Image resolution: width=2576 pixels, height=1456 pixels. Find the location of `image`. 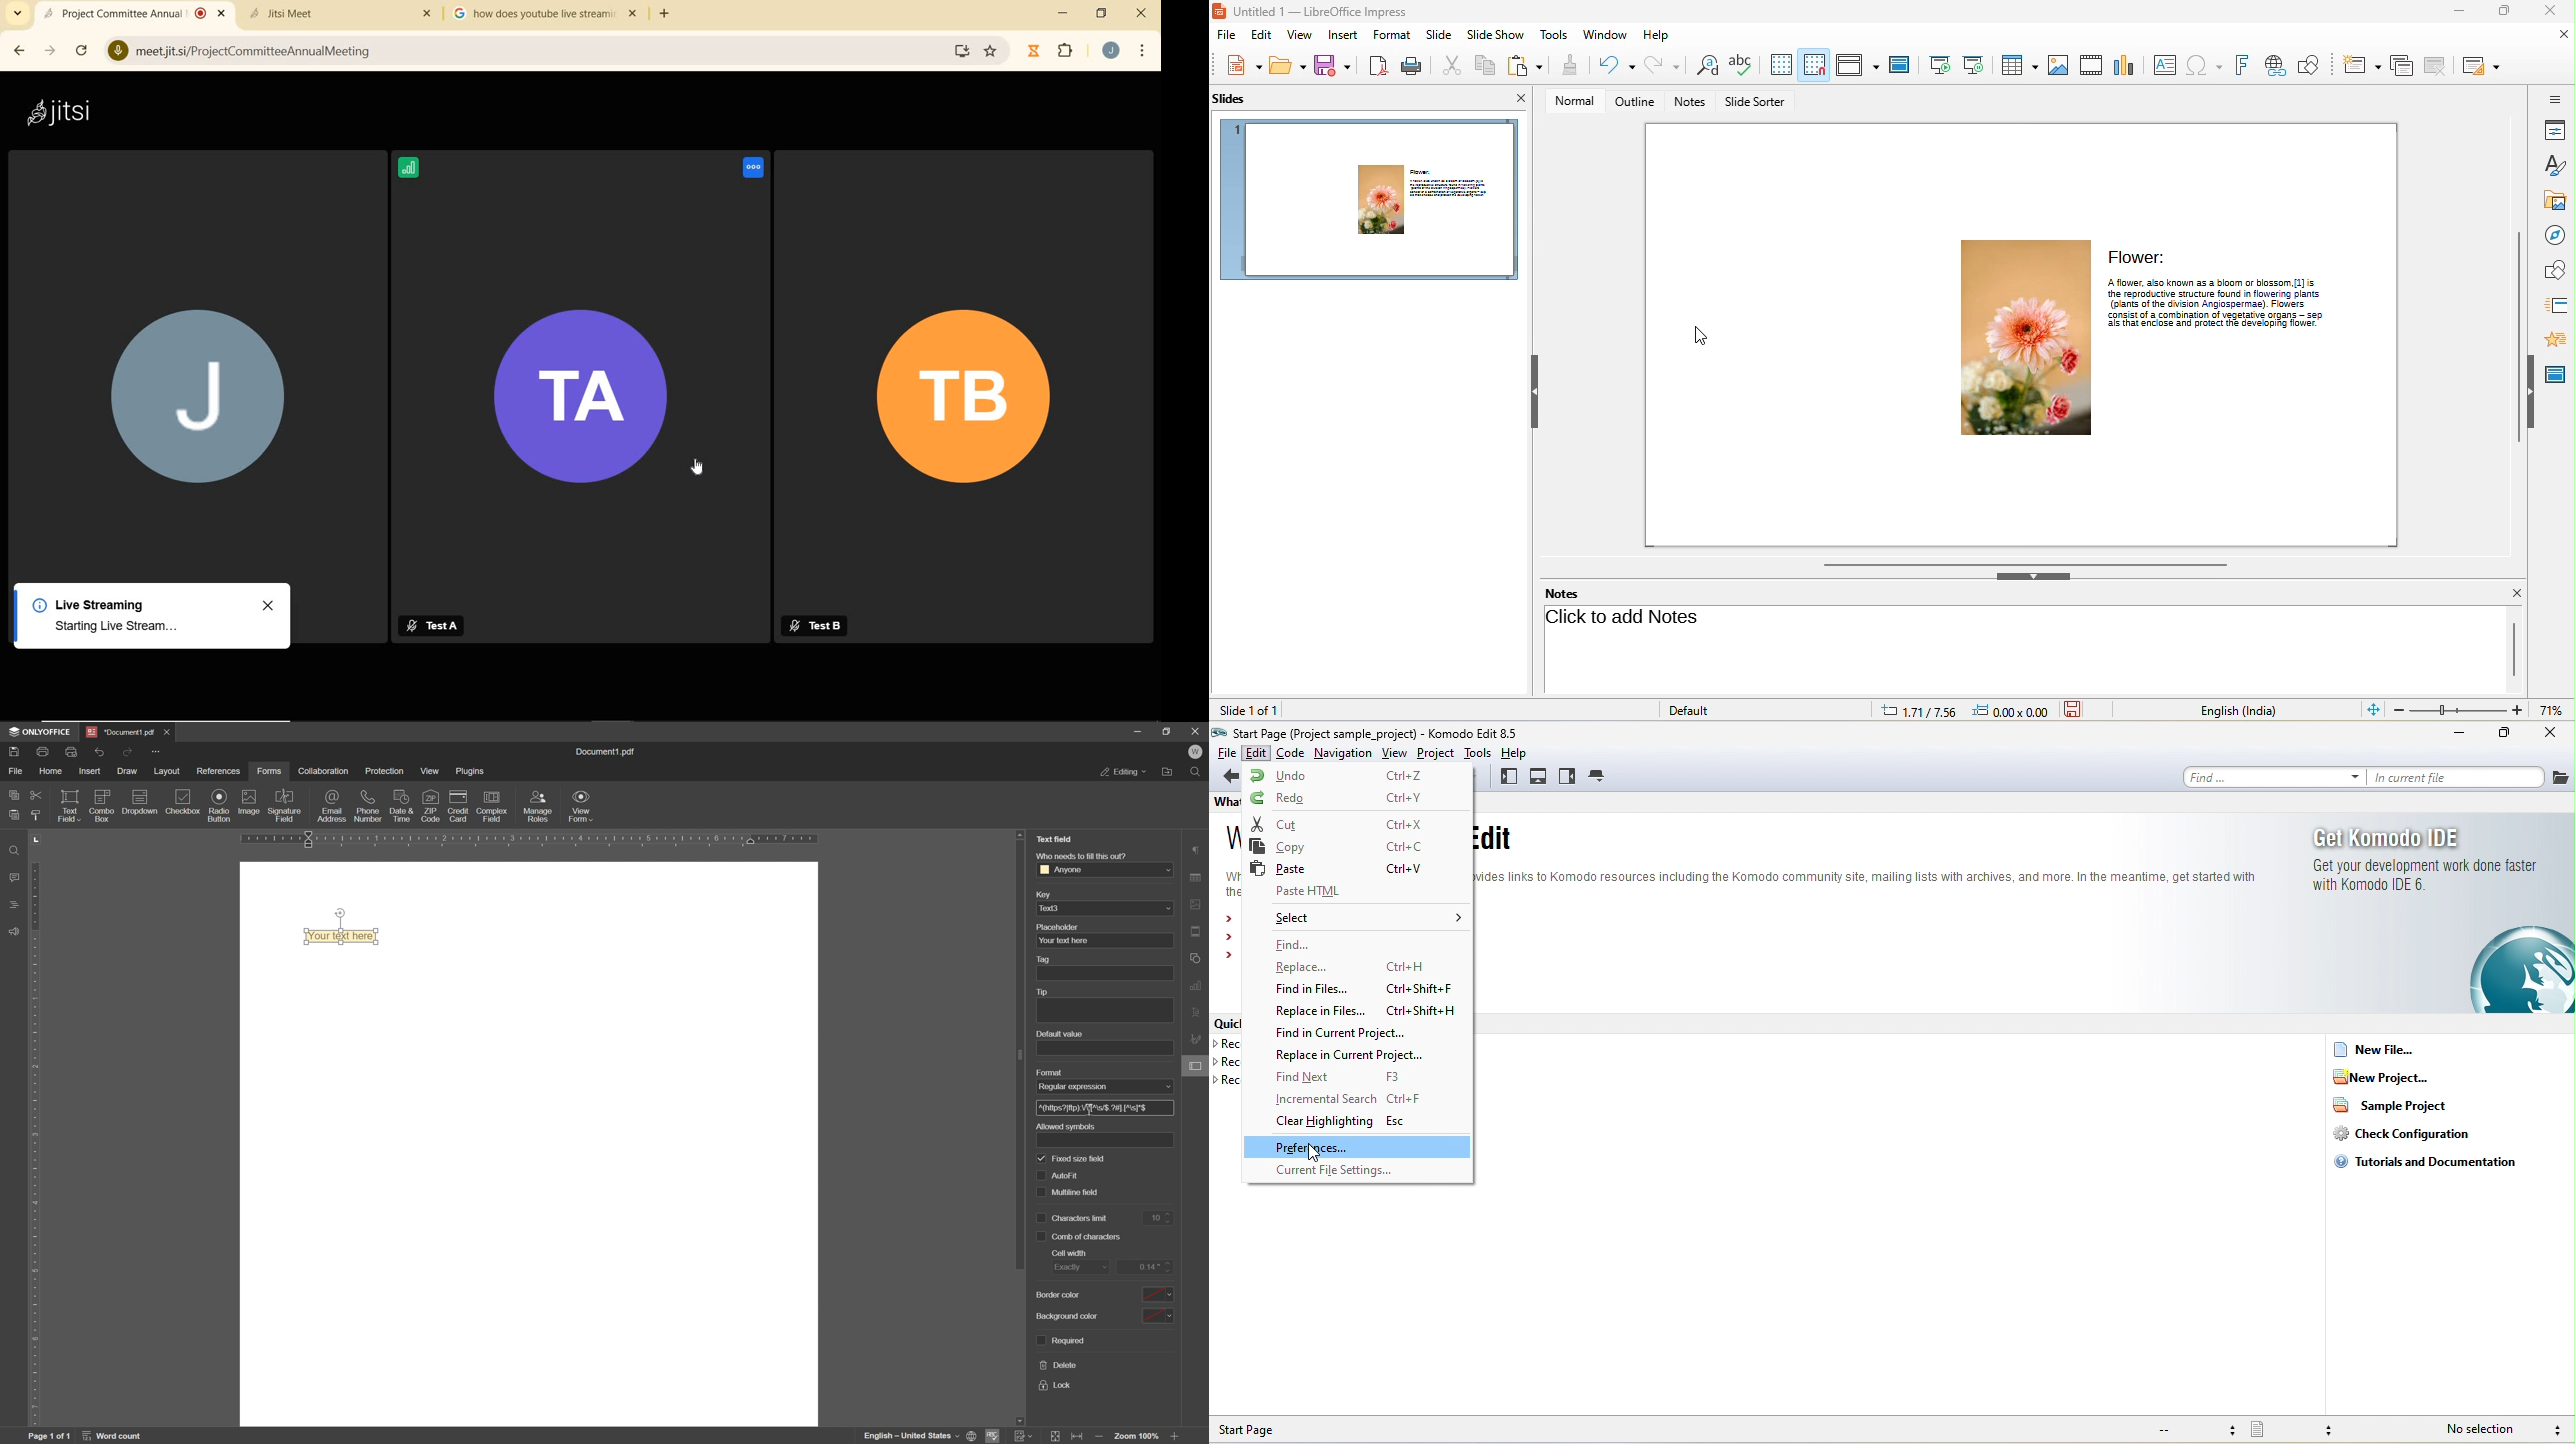

image is located at coordinates (248, 803).